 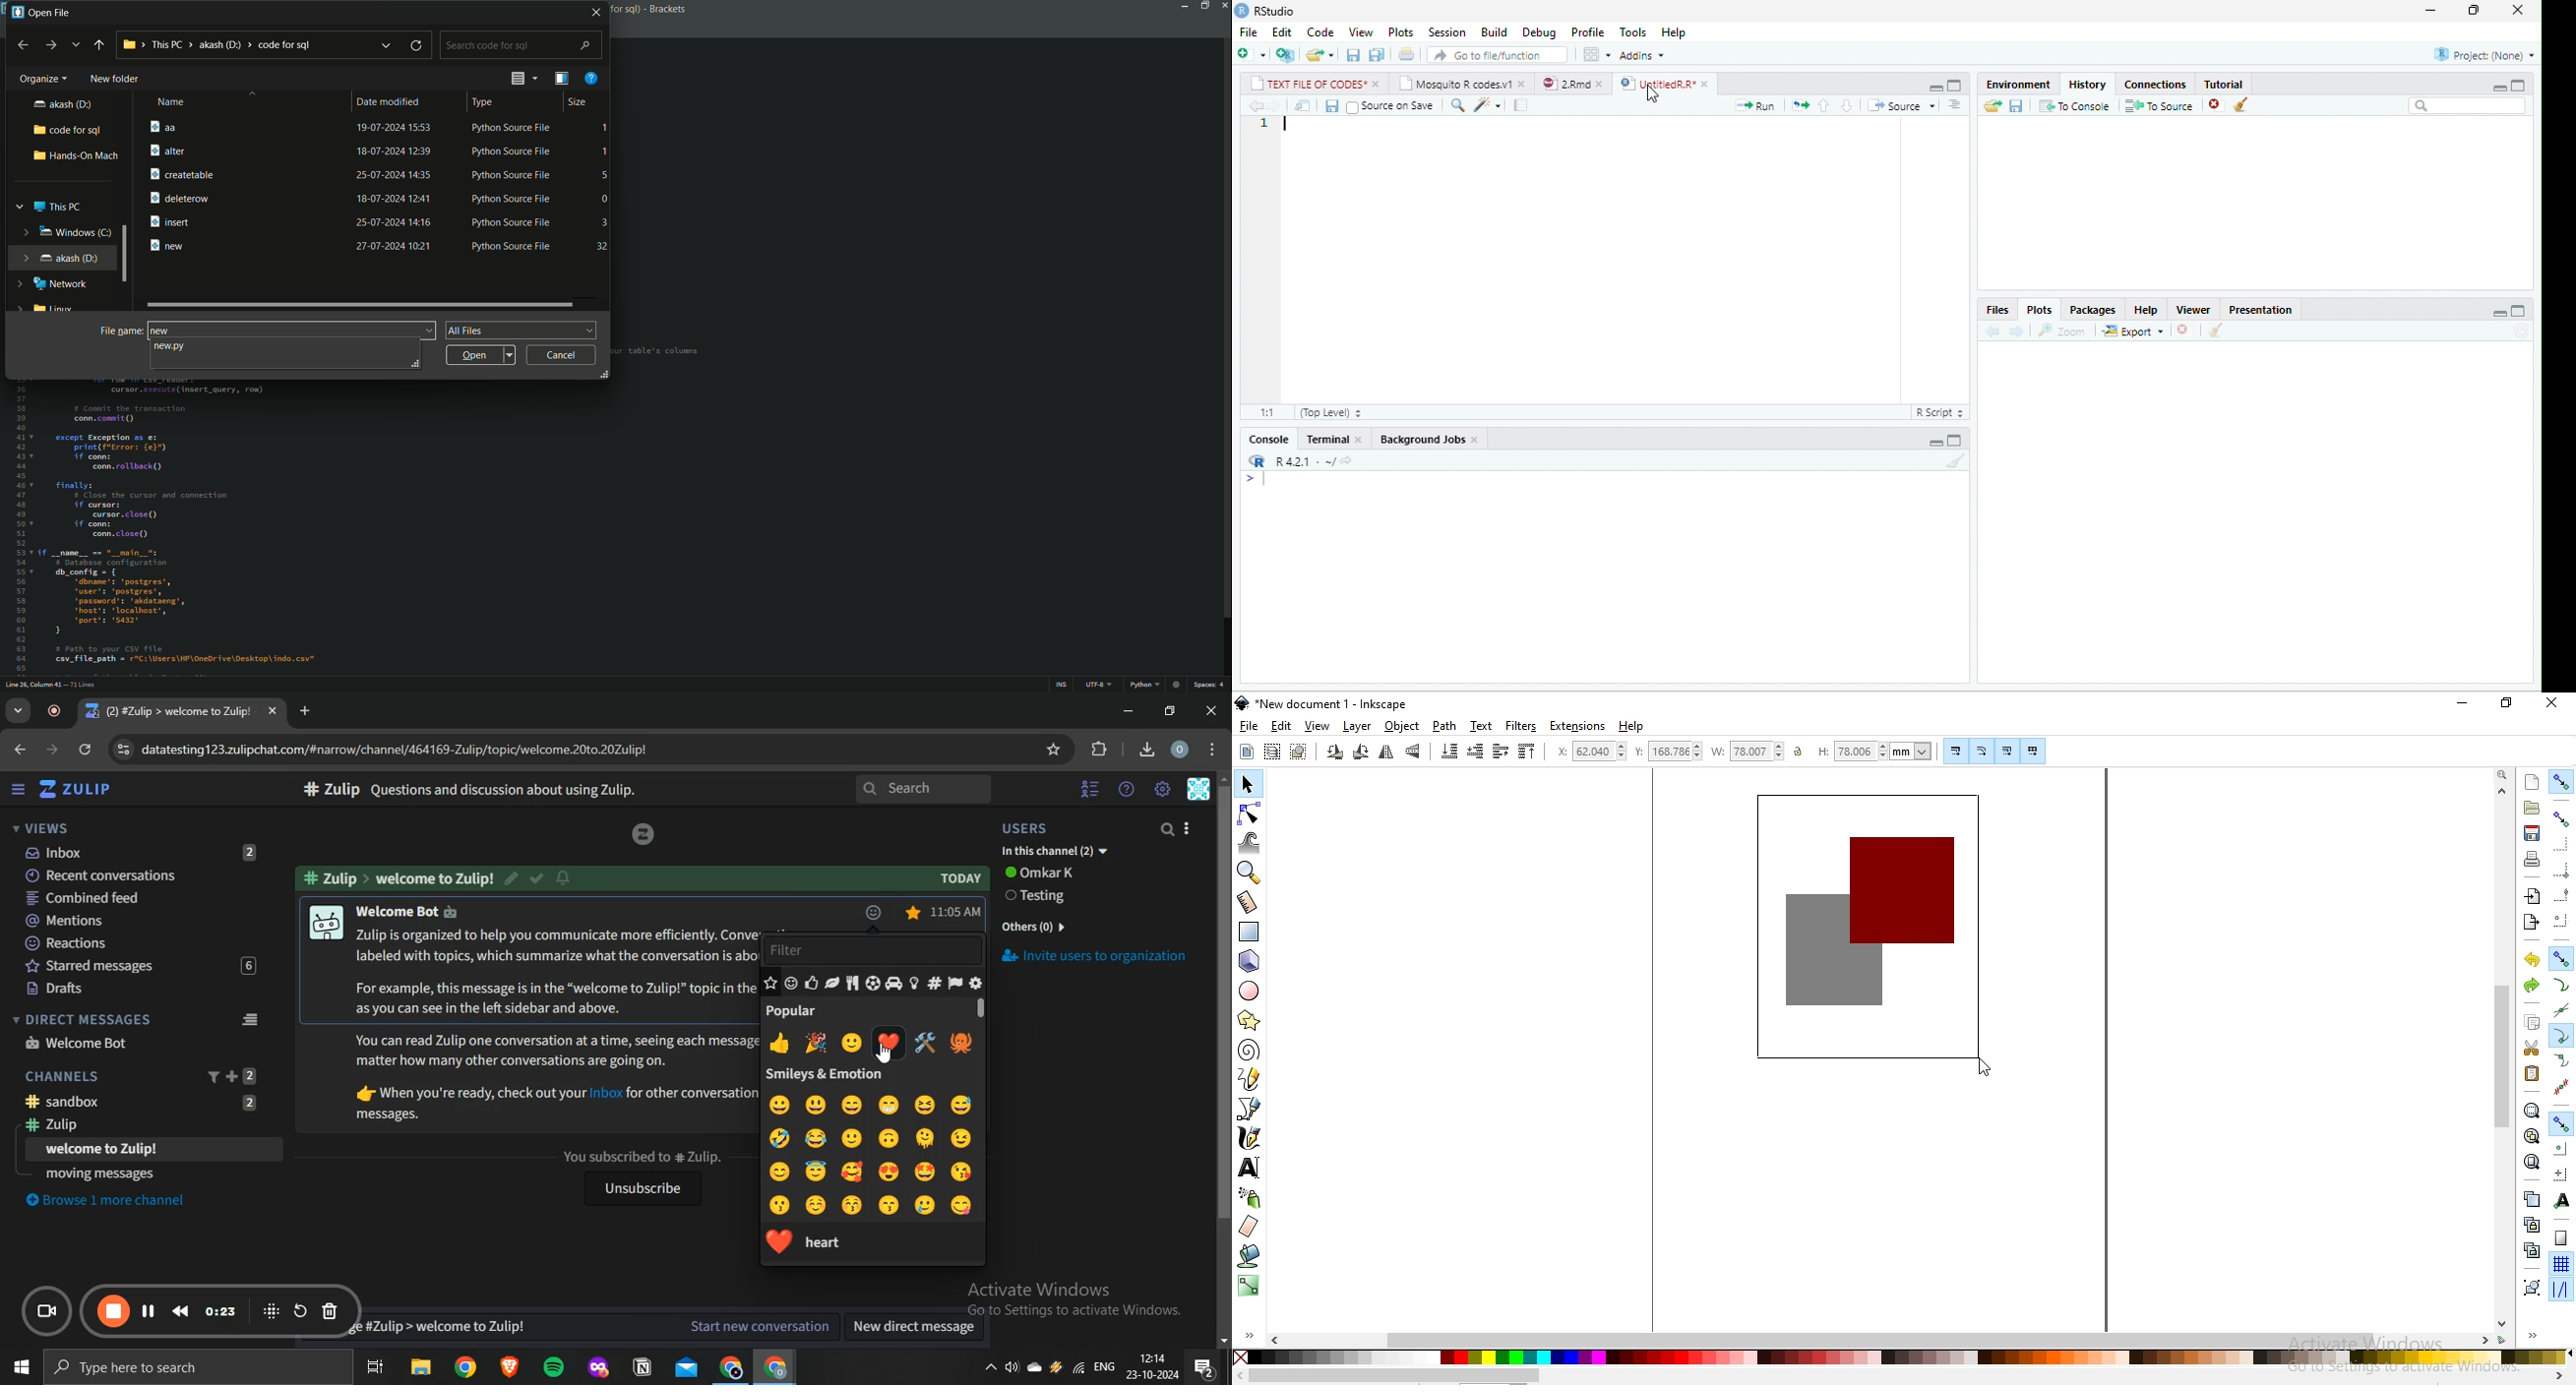 I want to click on >, so click(x=1255, y=479).